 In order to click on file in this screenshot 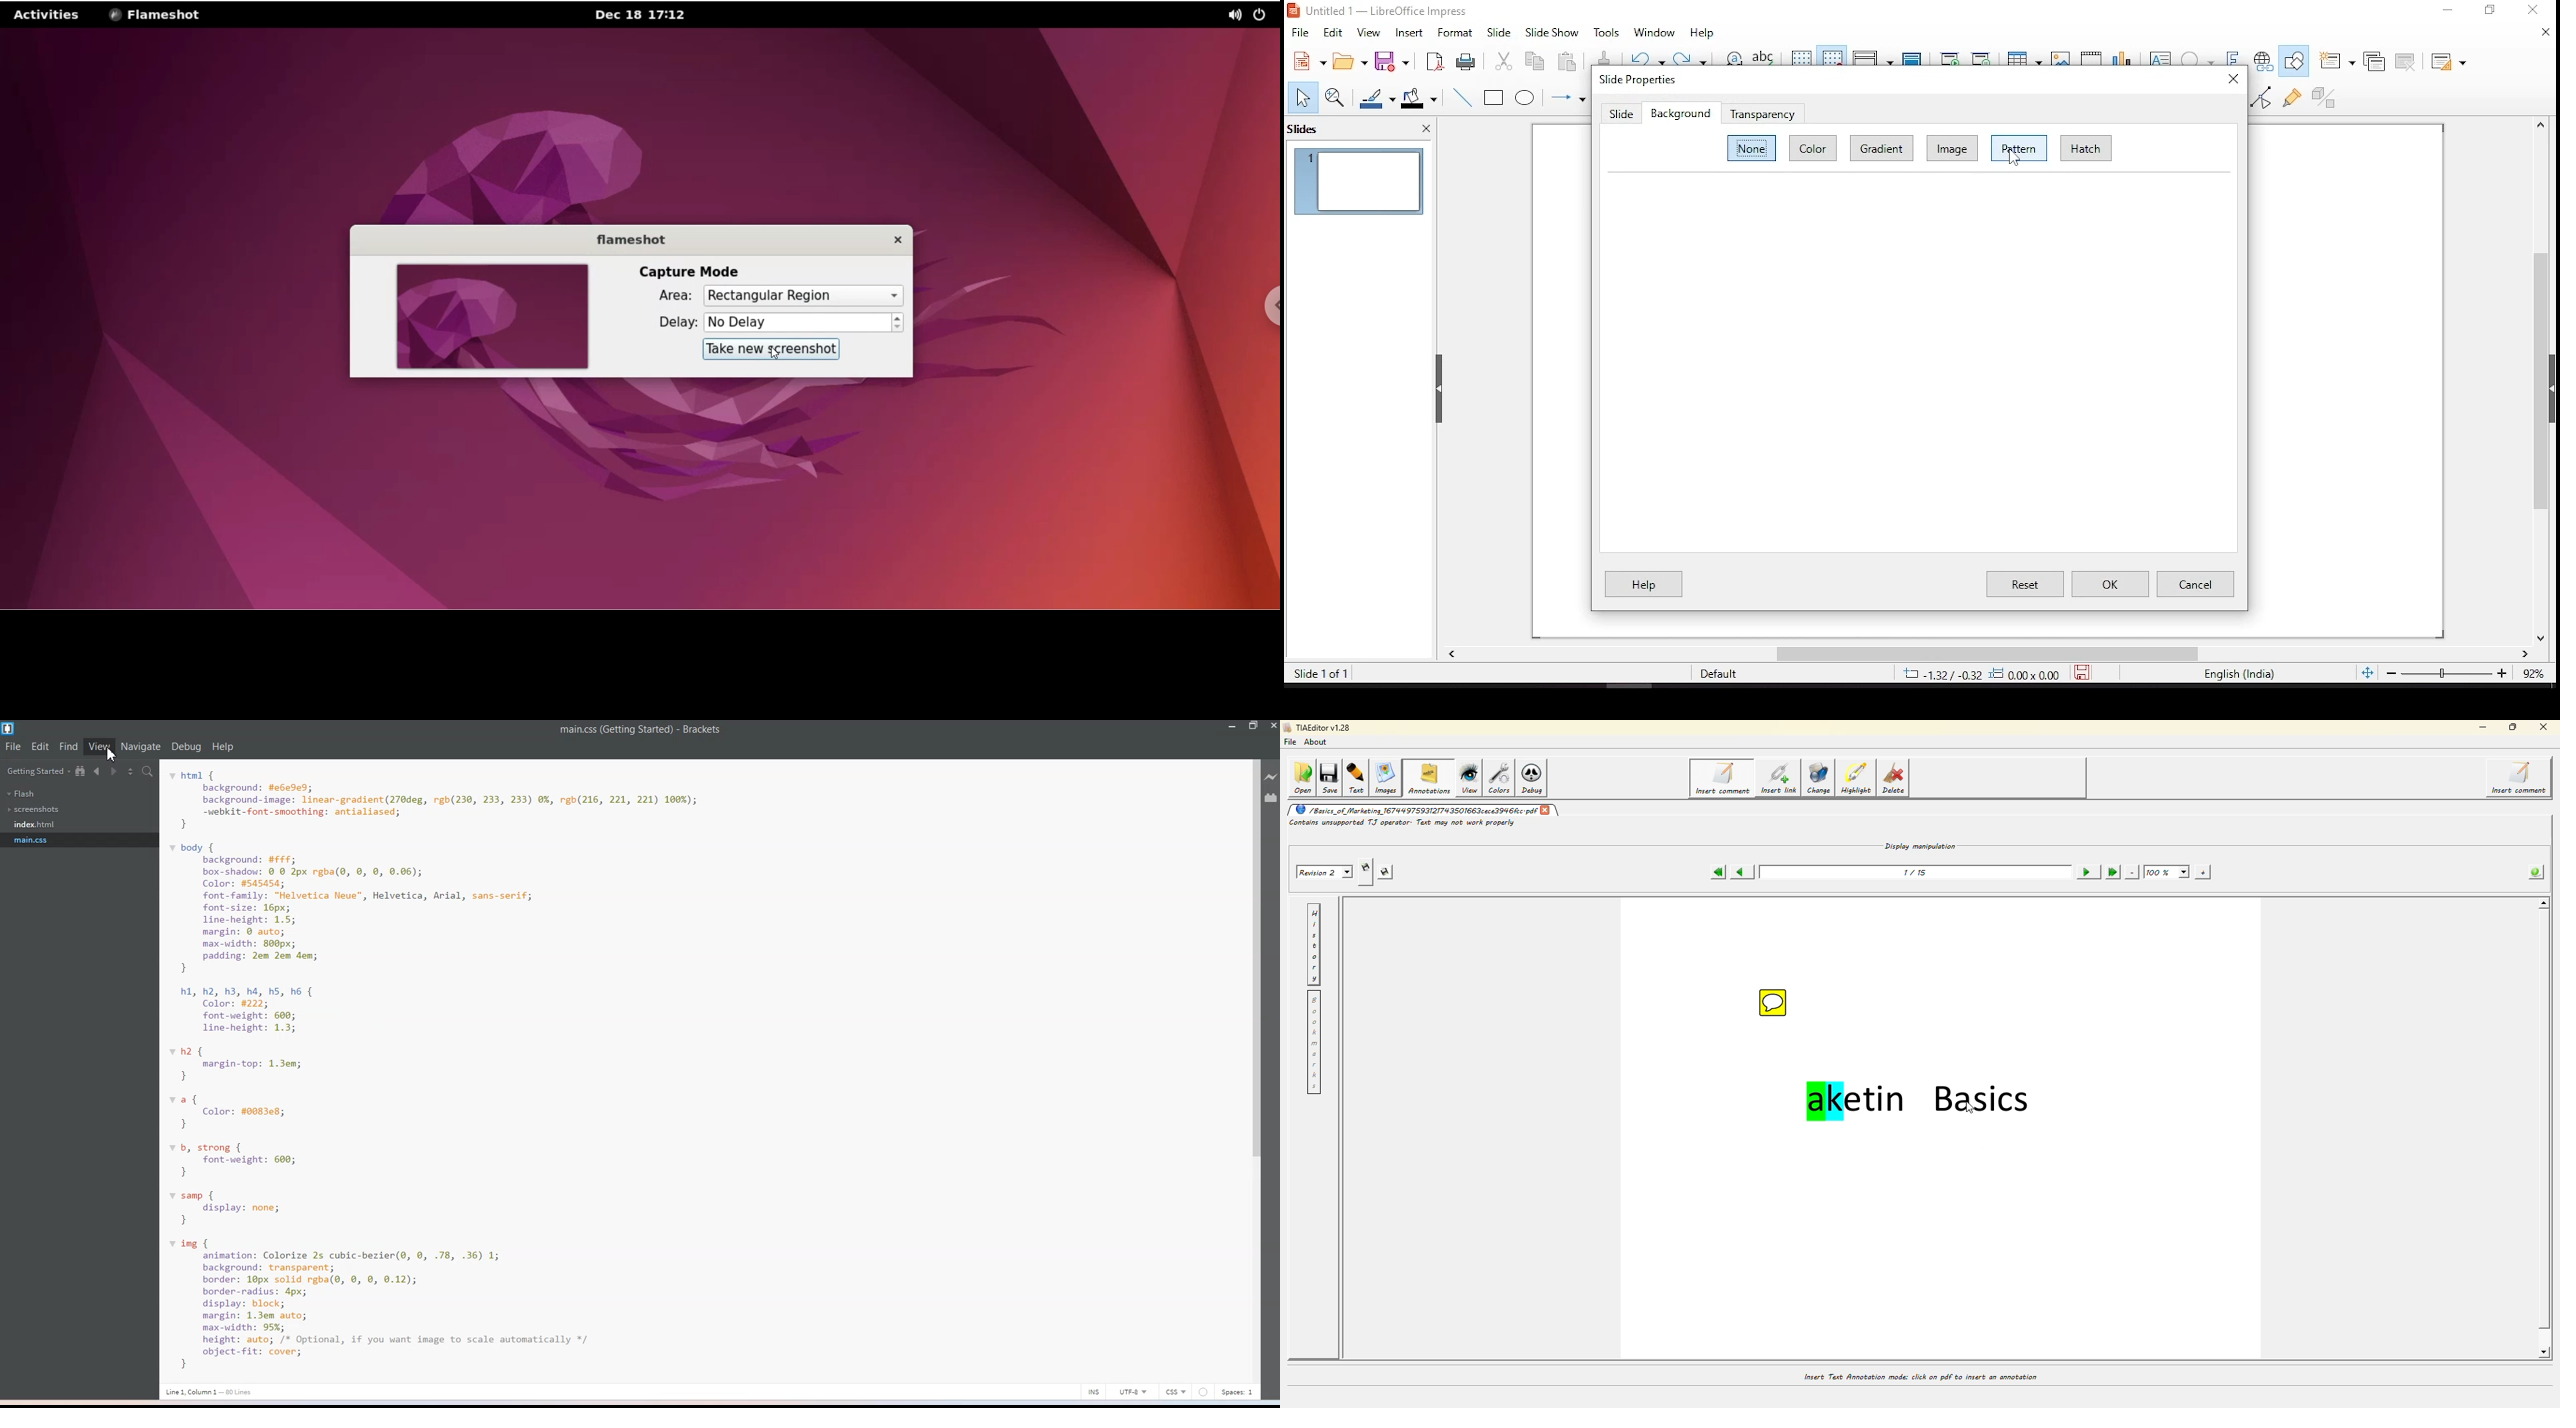, I will do `click(1300, 32)`.